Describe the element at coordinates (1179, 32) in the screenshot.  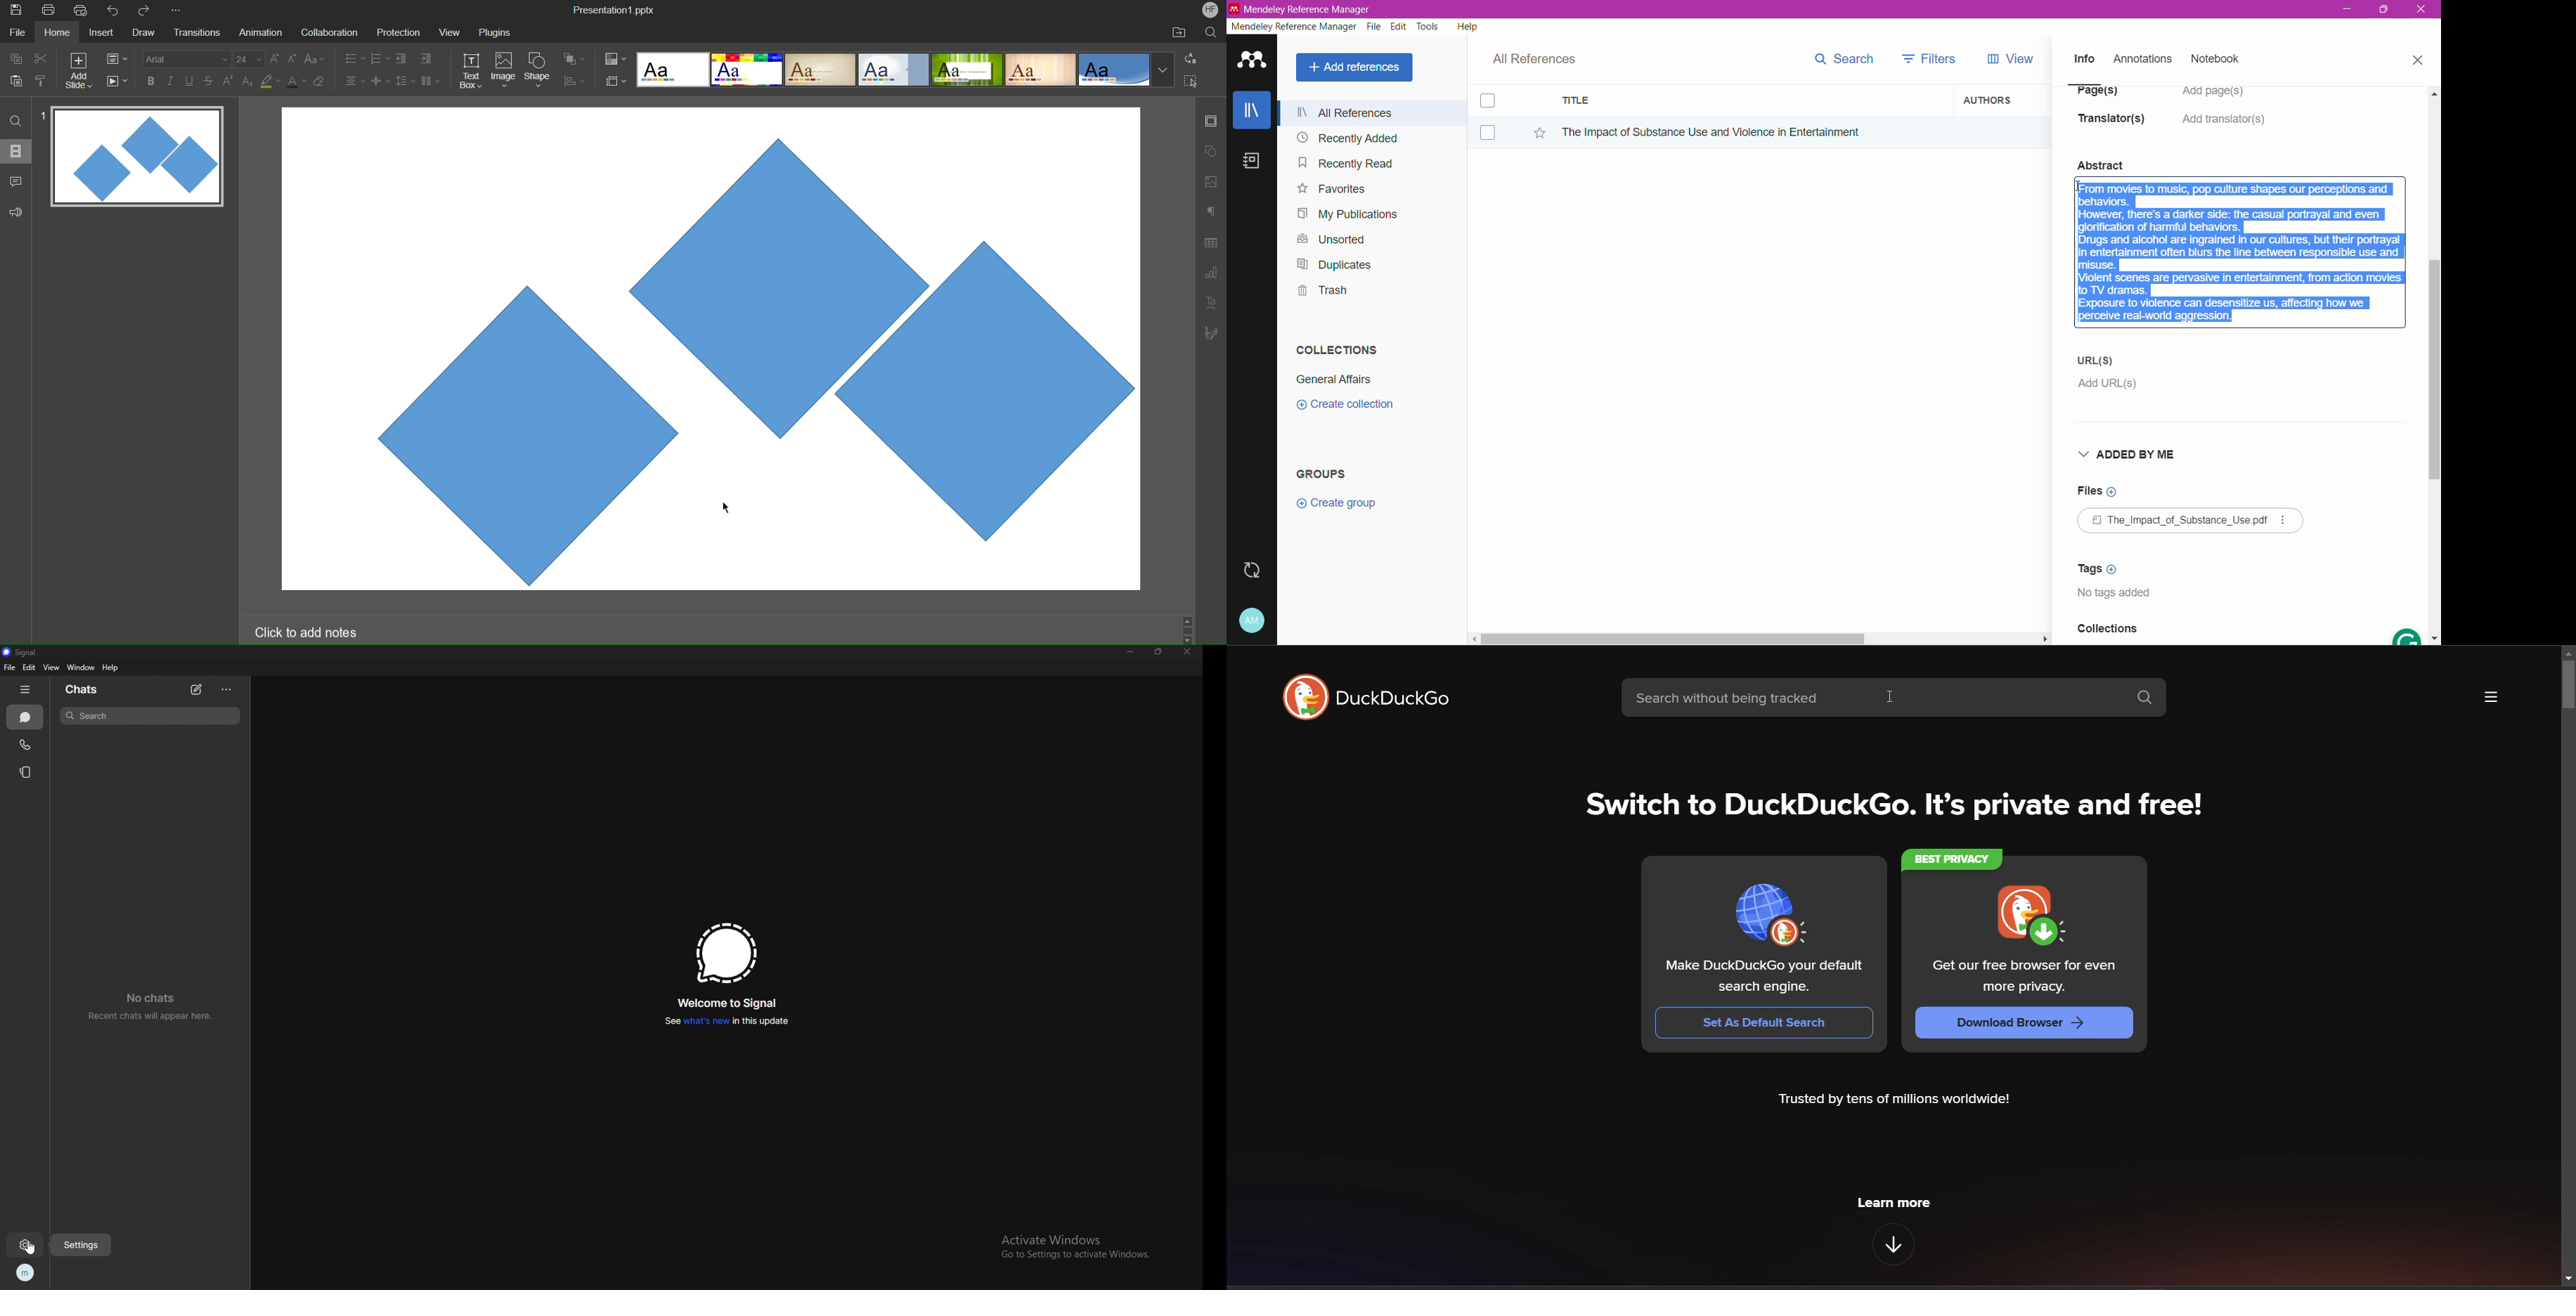
I see `open file location` at that location.